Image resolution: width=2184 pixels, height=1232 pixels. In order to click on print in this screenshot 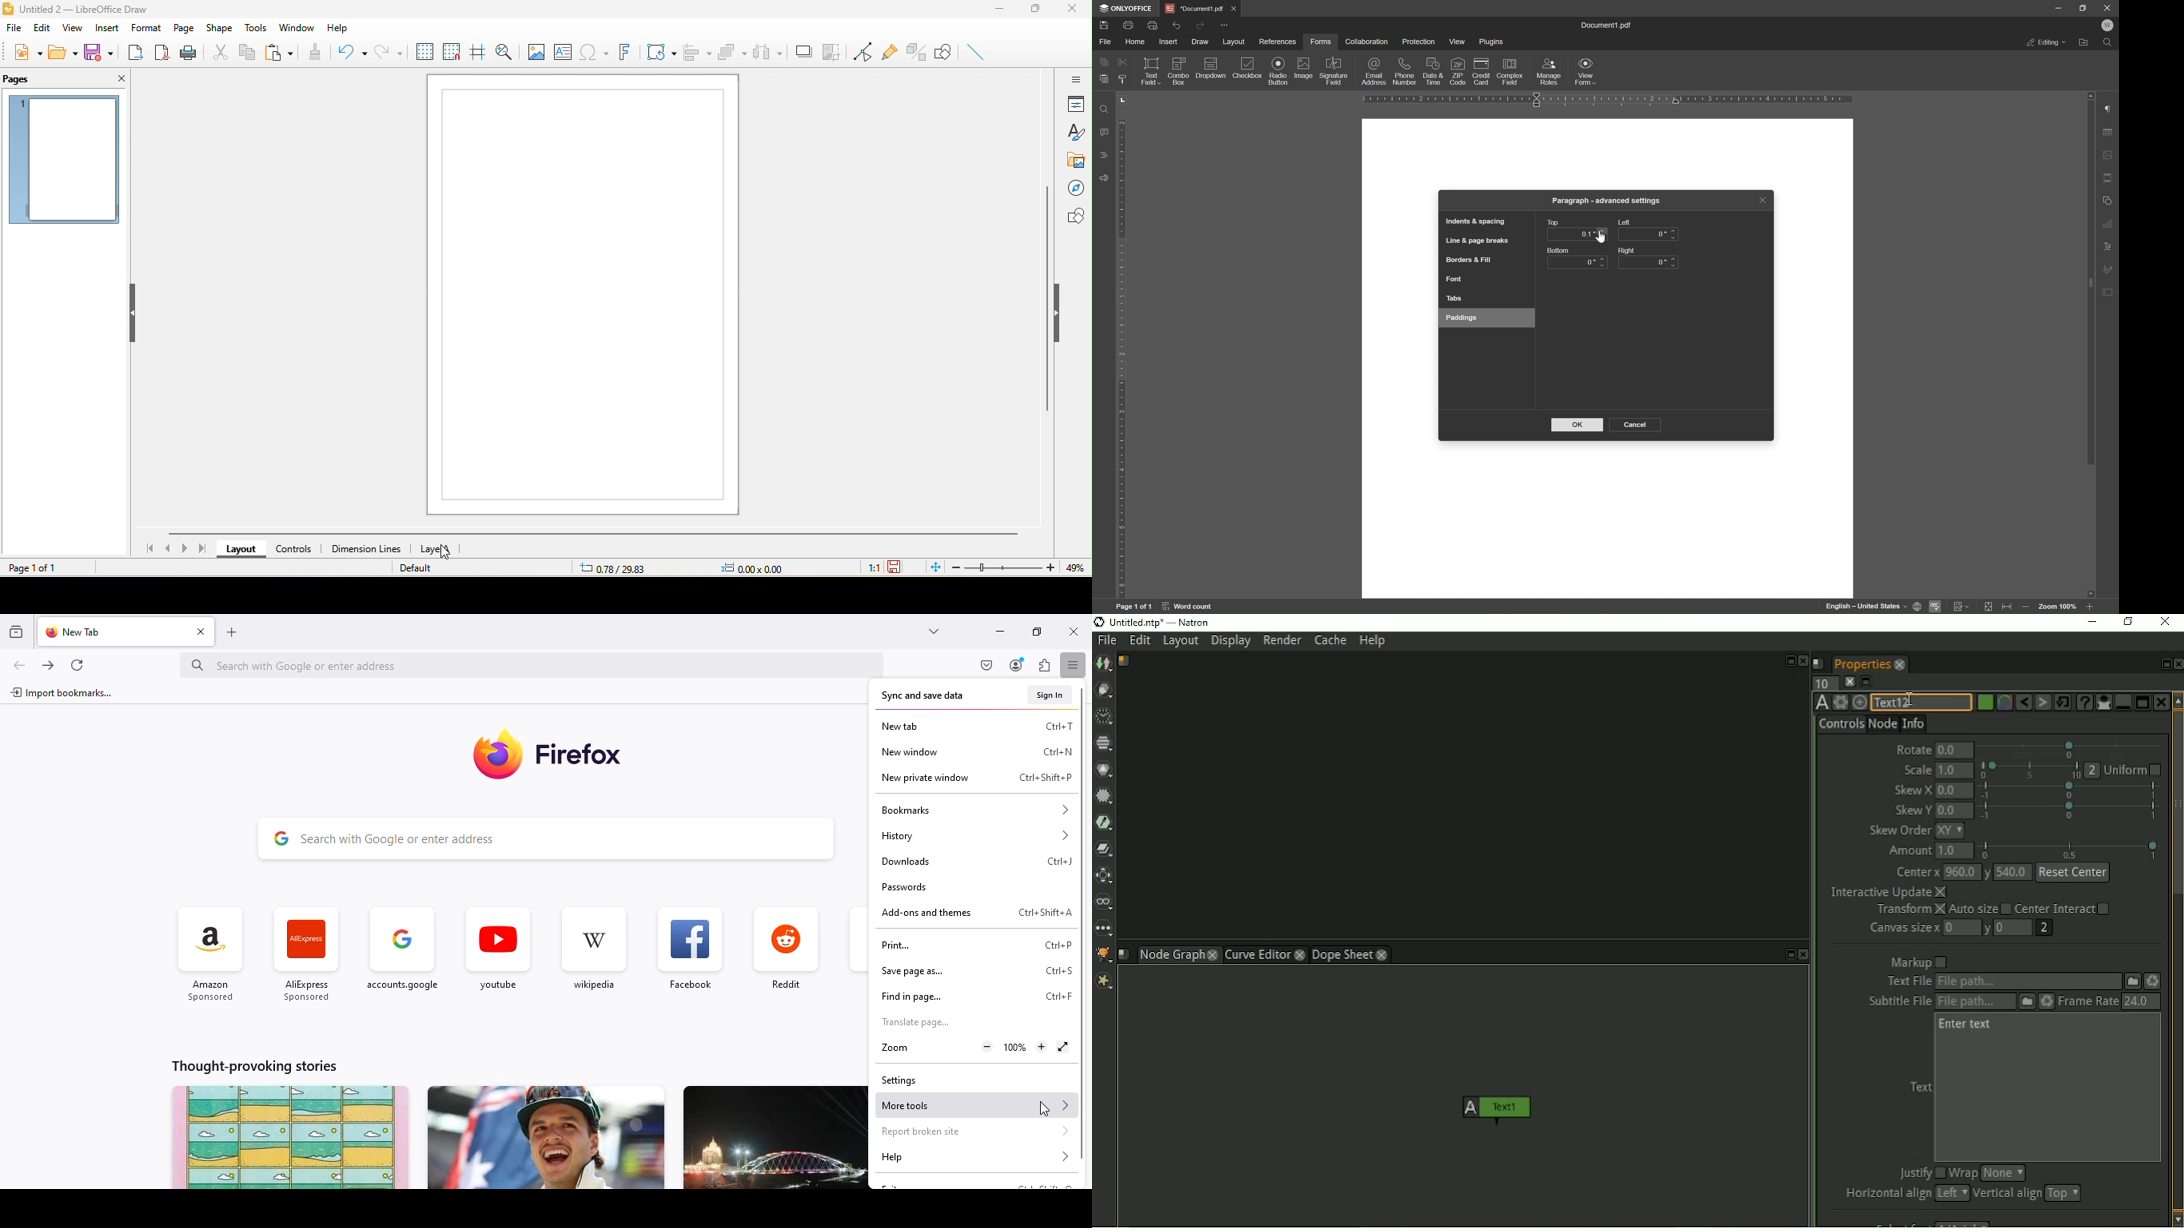, I will do `click(188, 51)`.